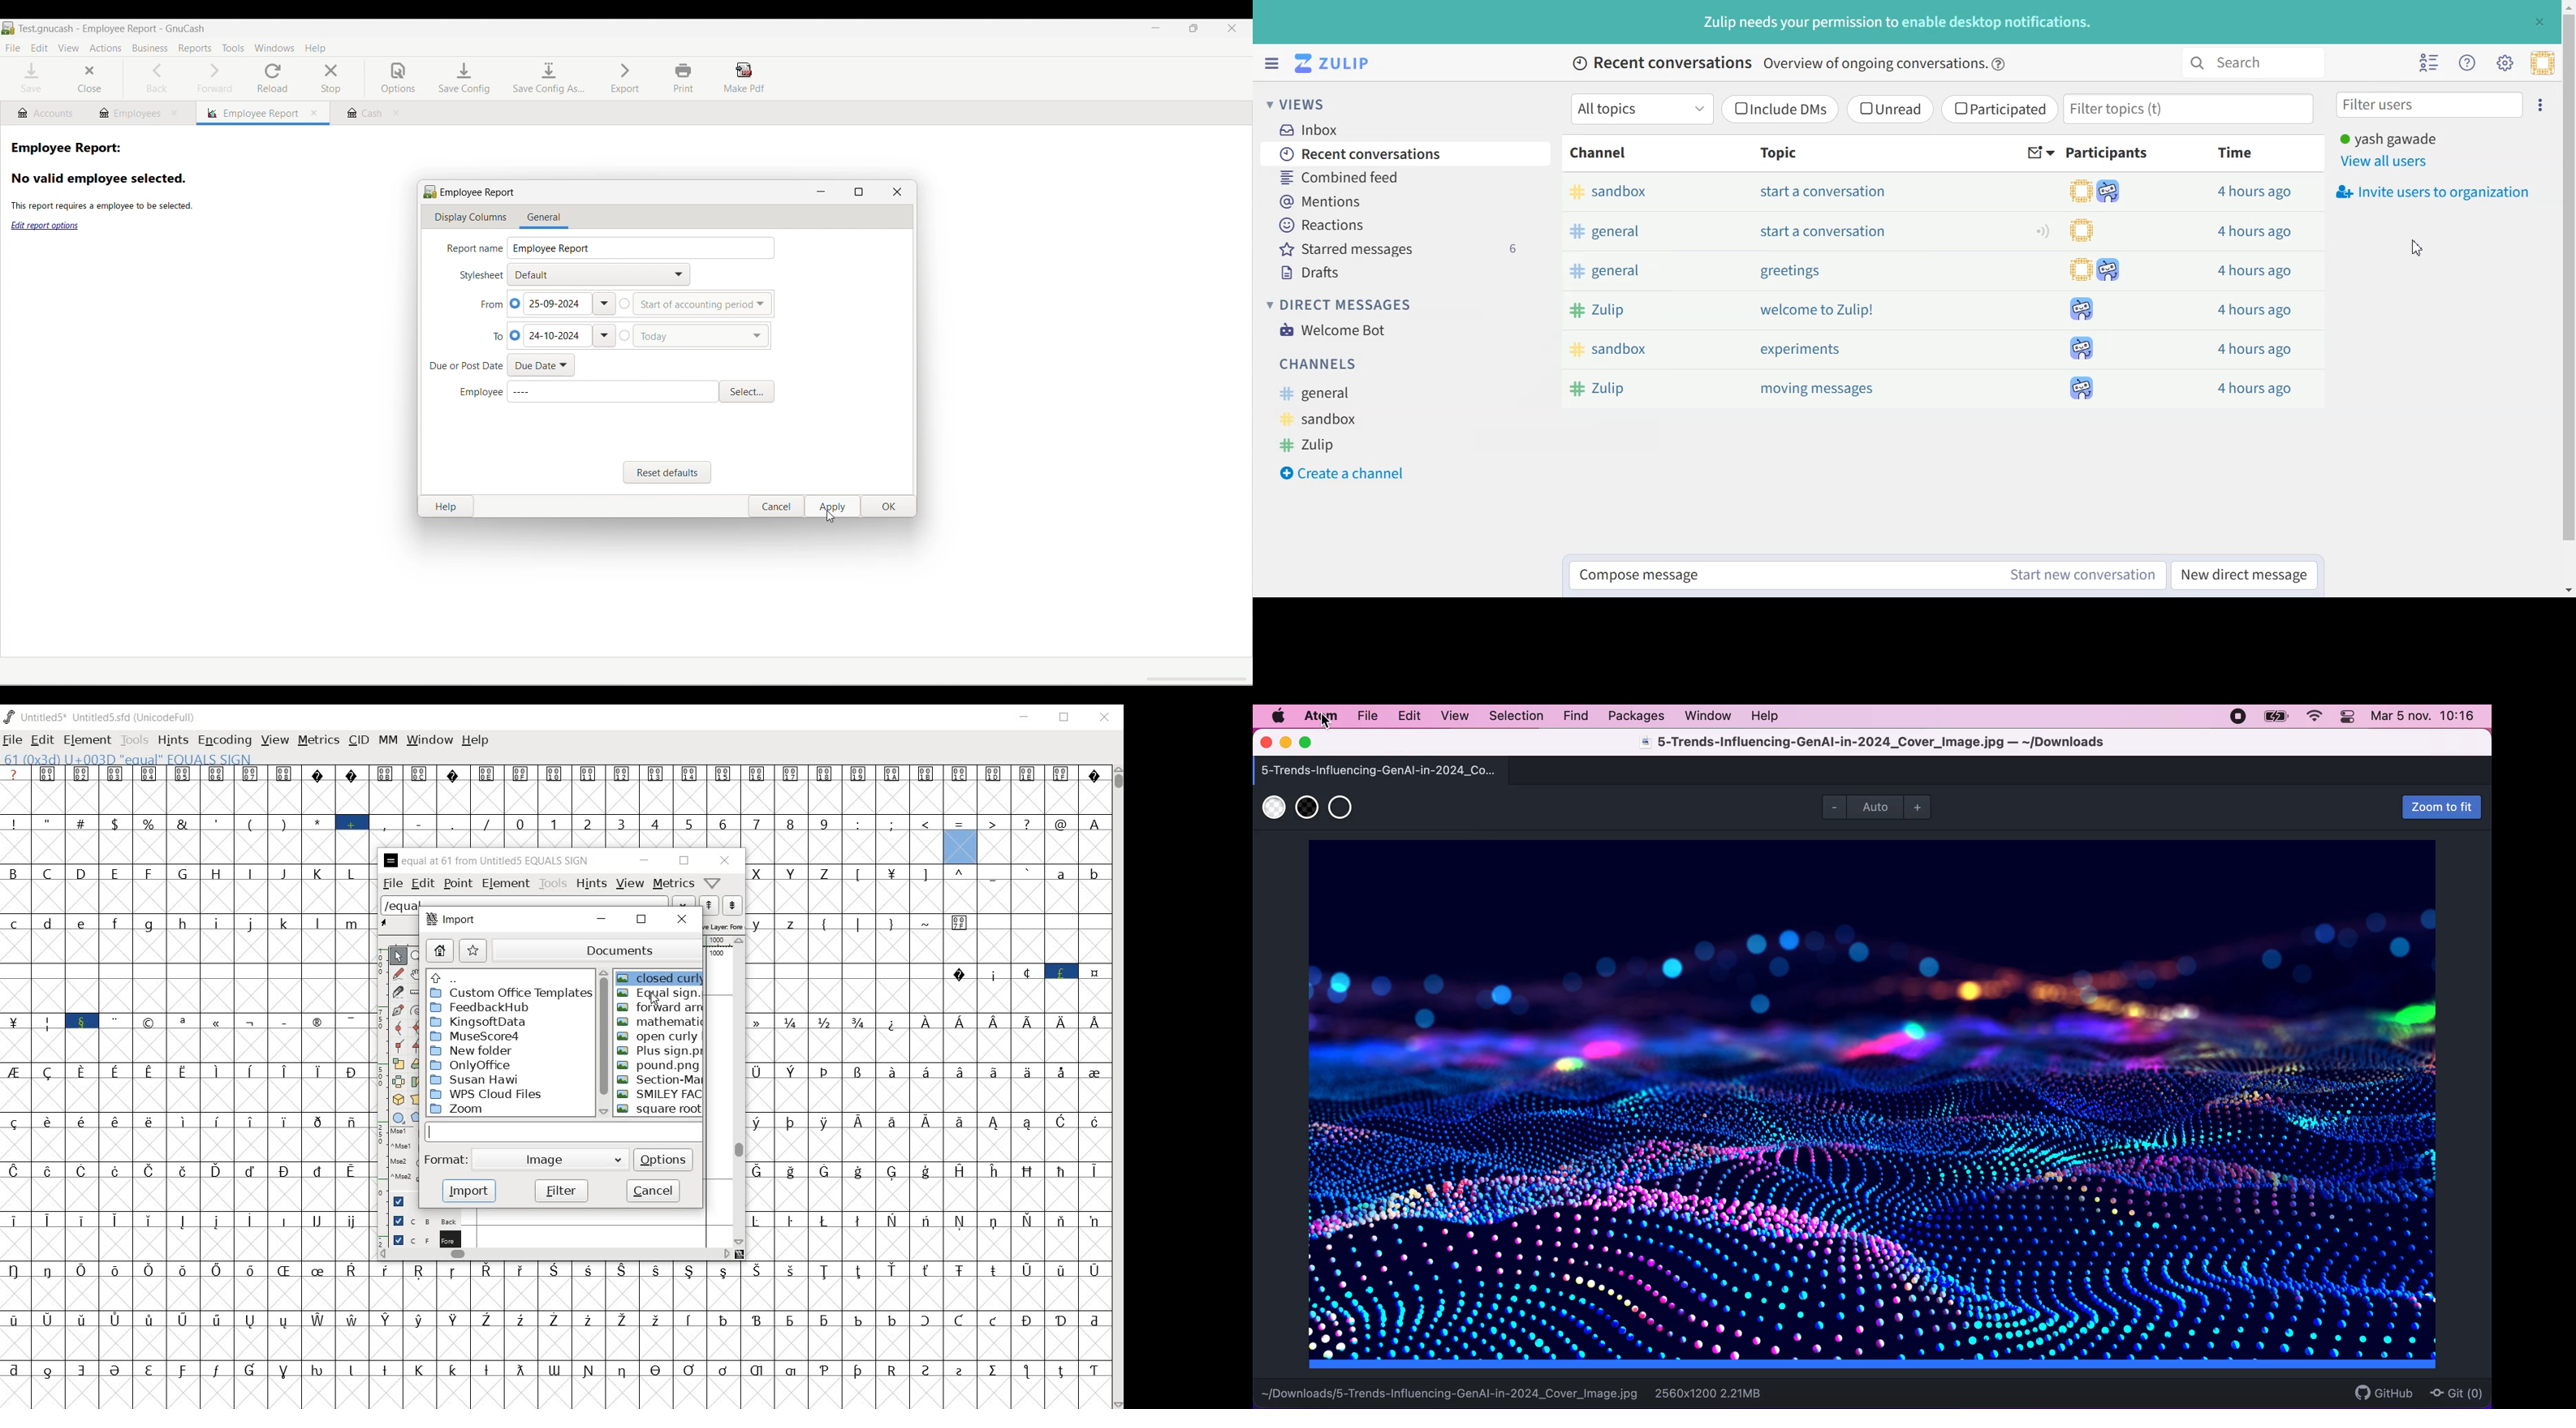 This screenshot has height=1428, width=2576. I want to click on Filter users, so click(2430, 104).